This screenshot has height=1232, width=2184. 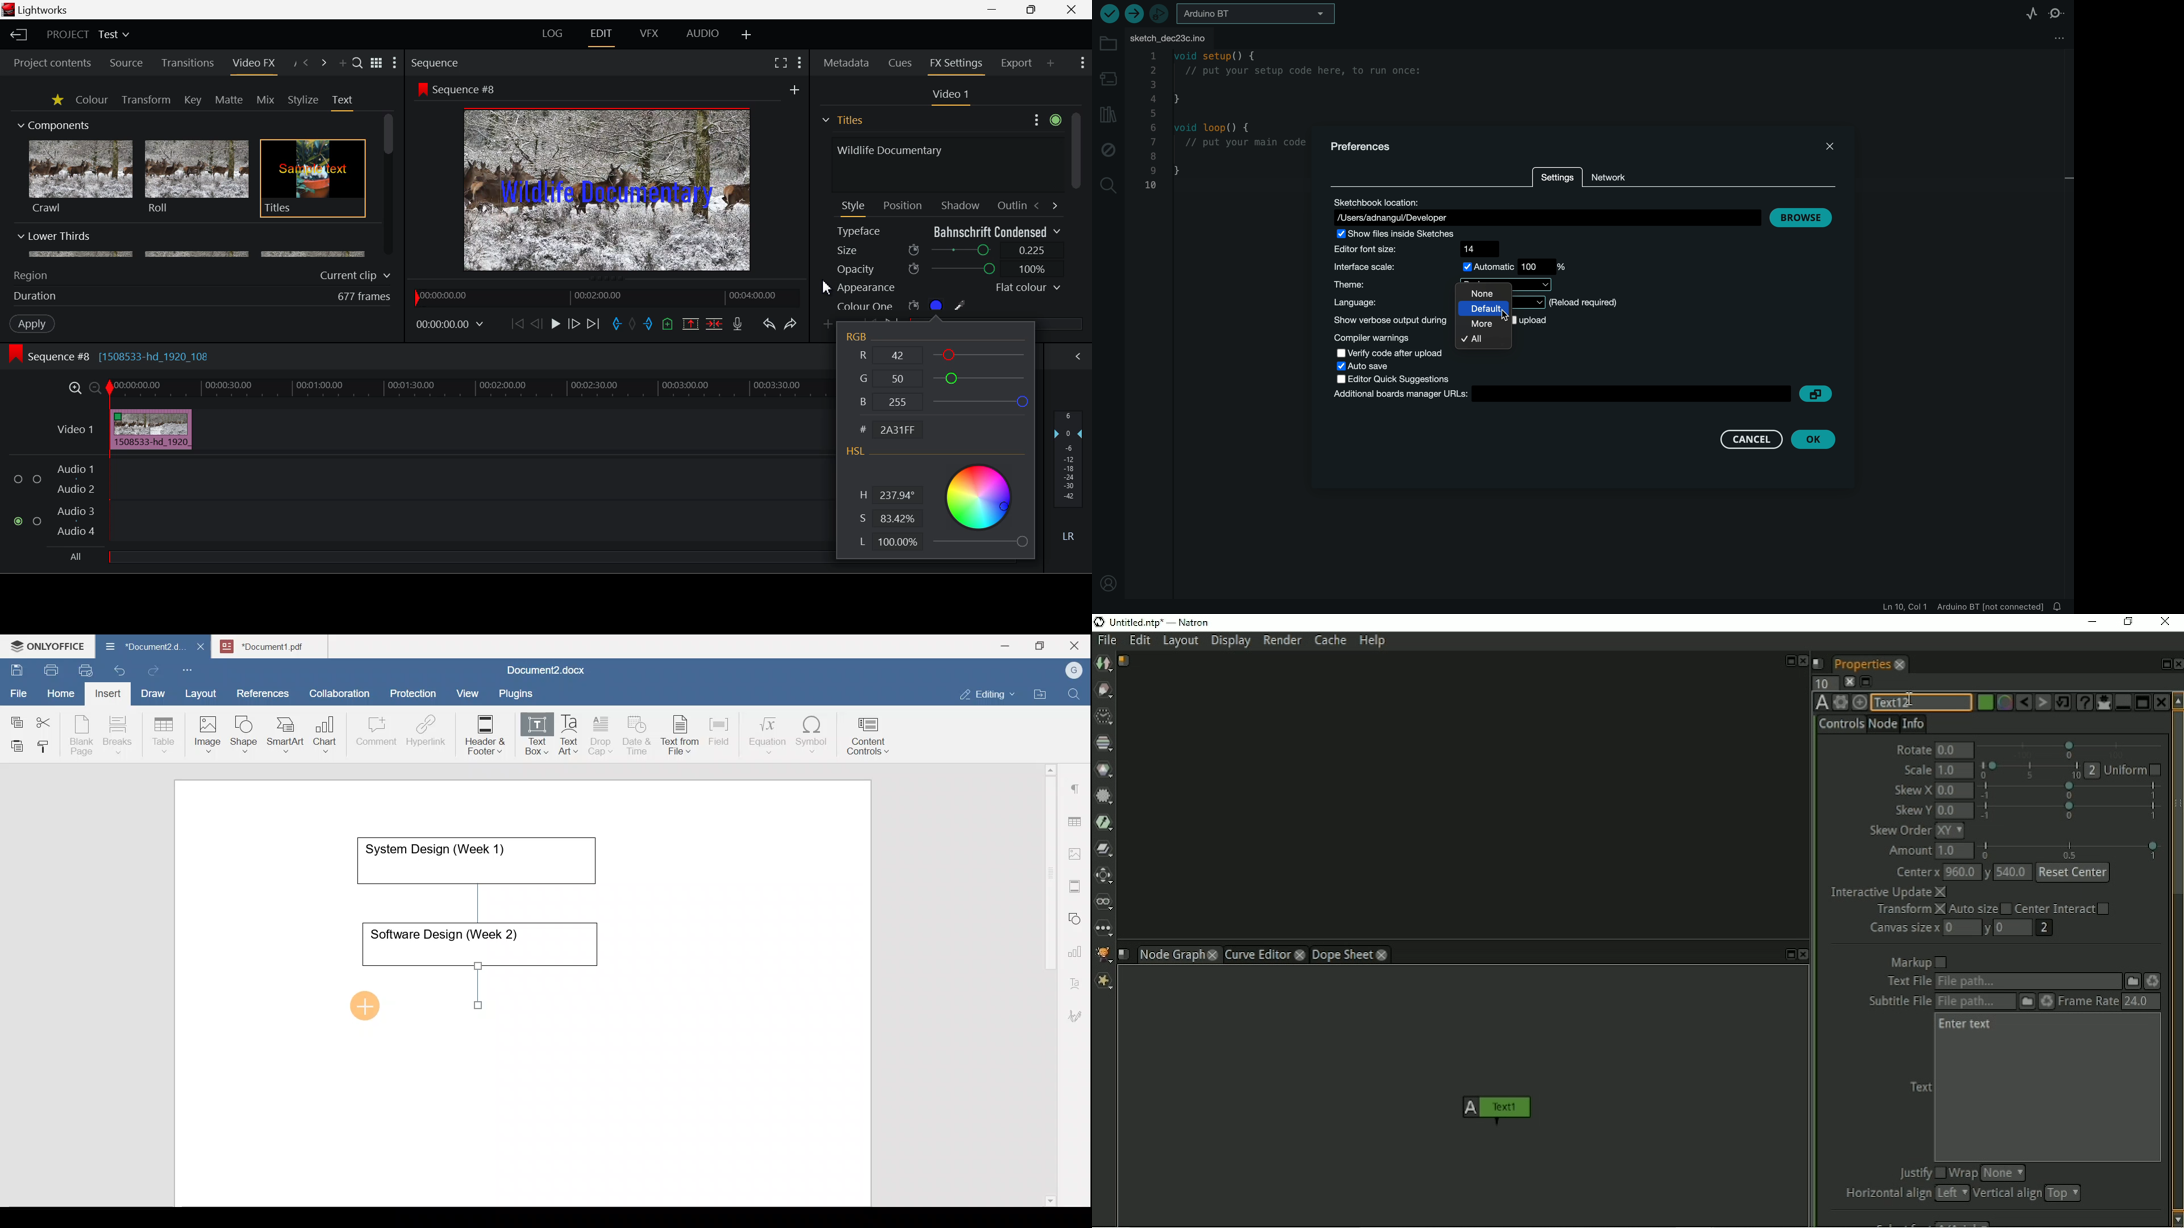 I want to click on left, so click(x=1950, y=1193).